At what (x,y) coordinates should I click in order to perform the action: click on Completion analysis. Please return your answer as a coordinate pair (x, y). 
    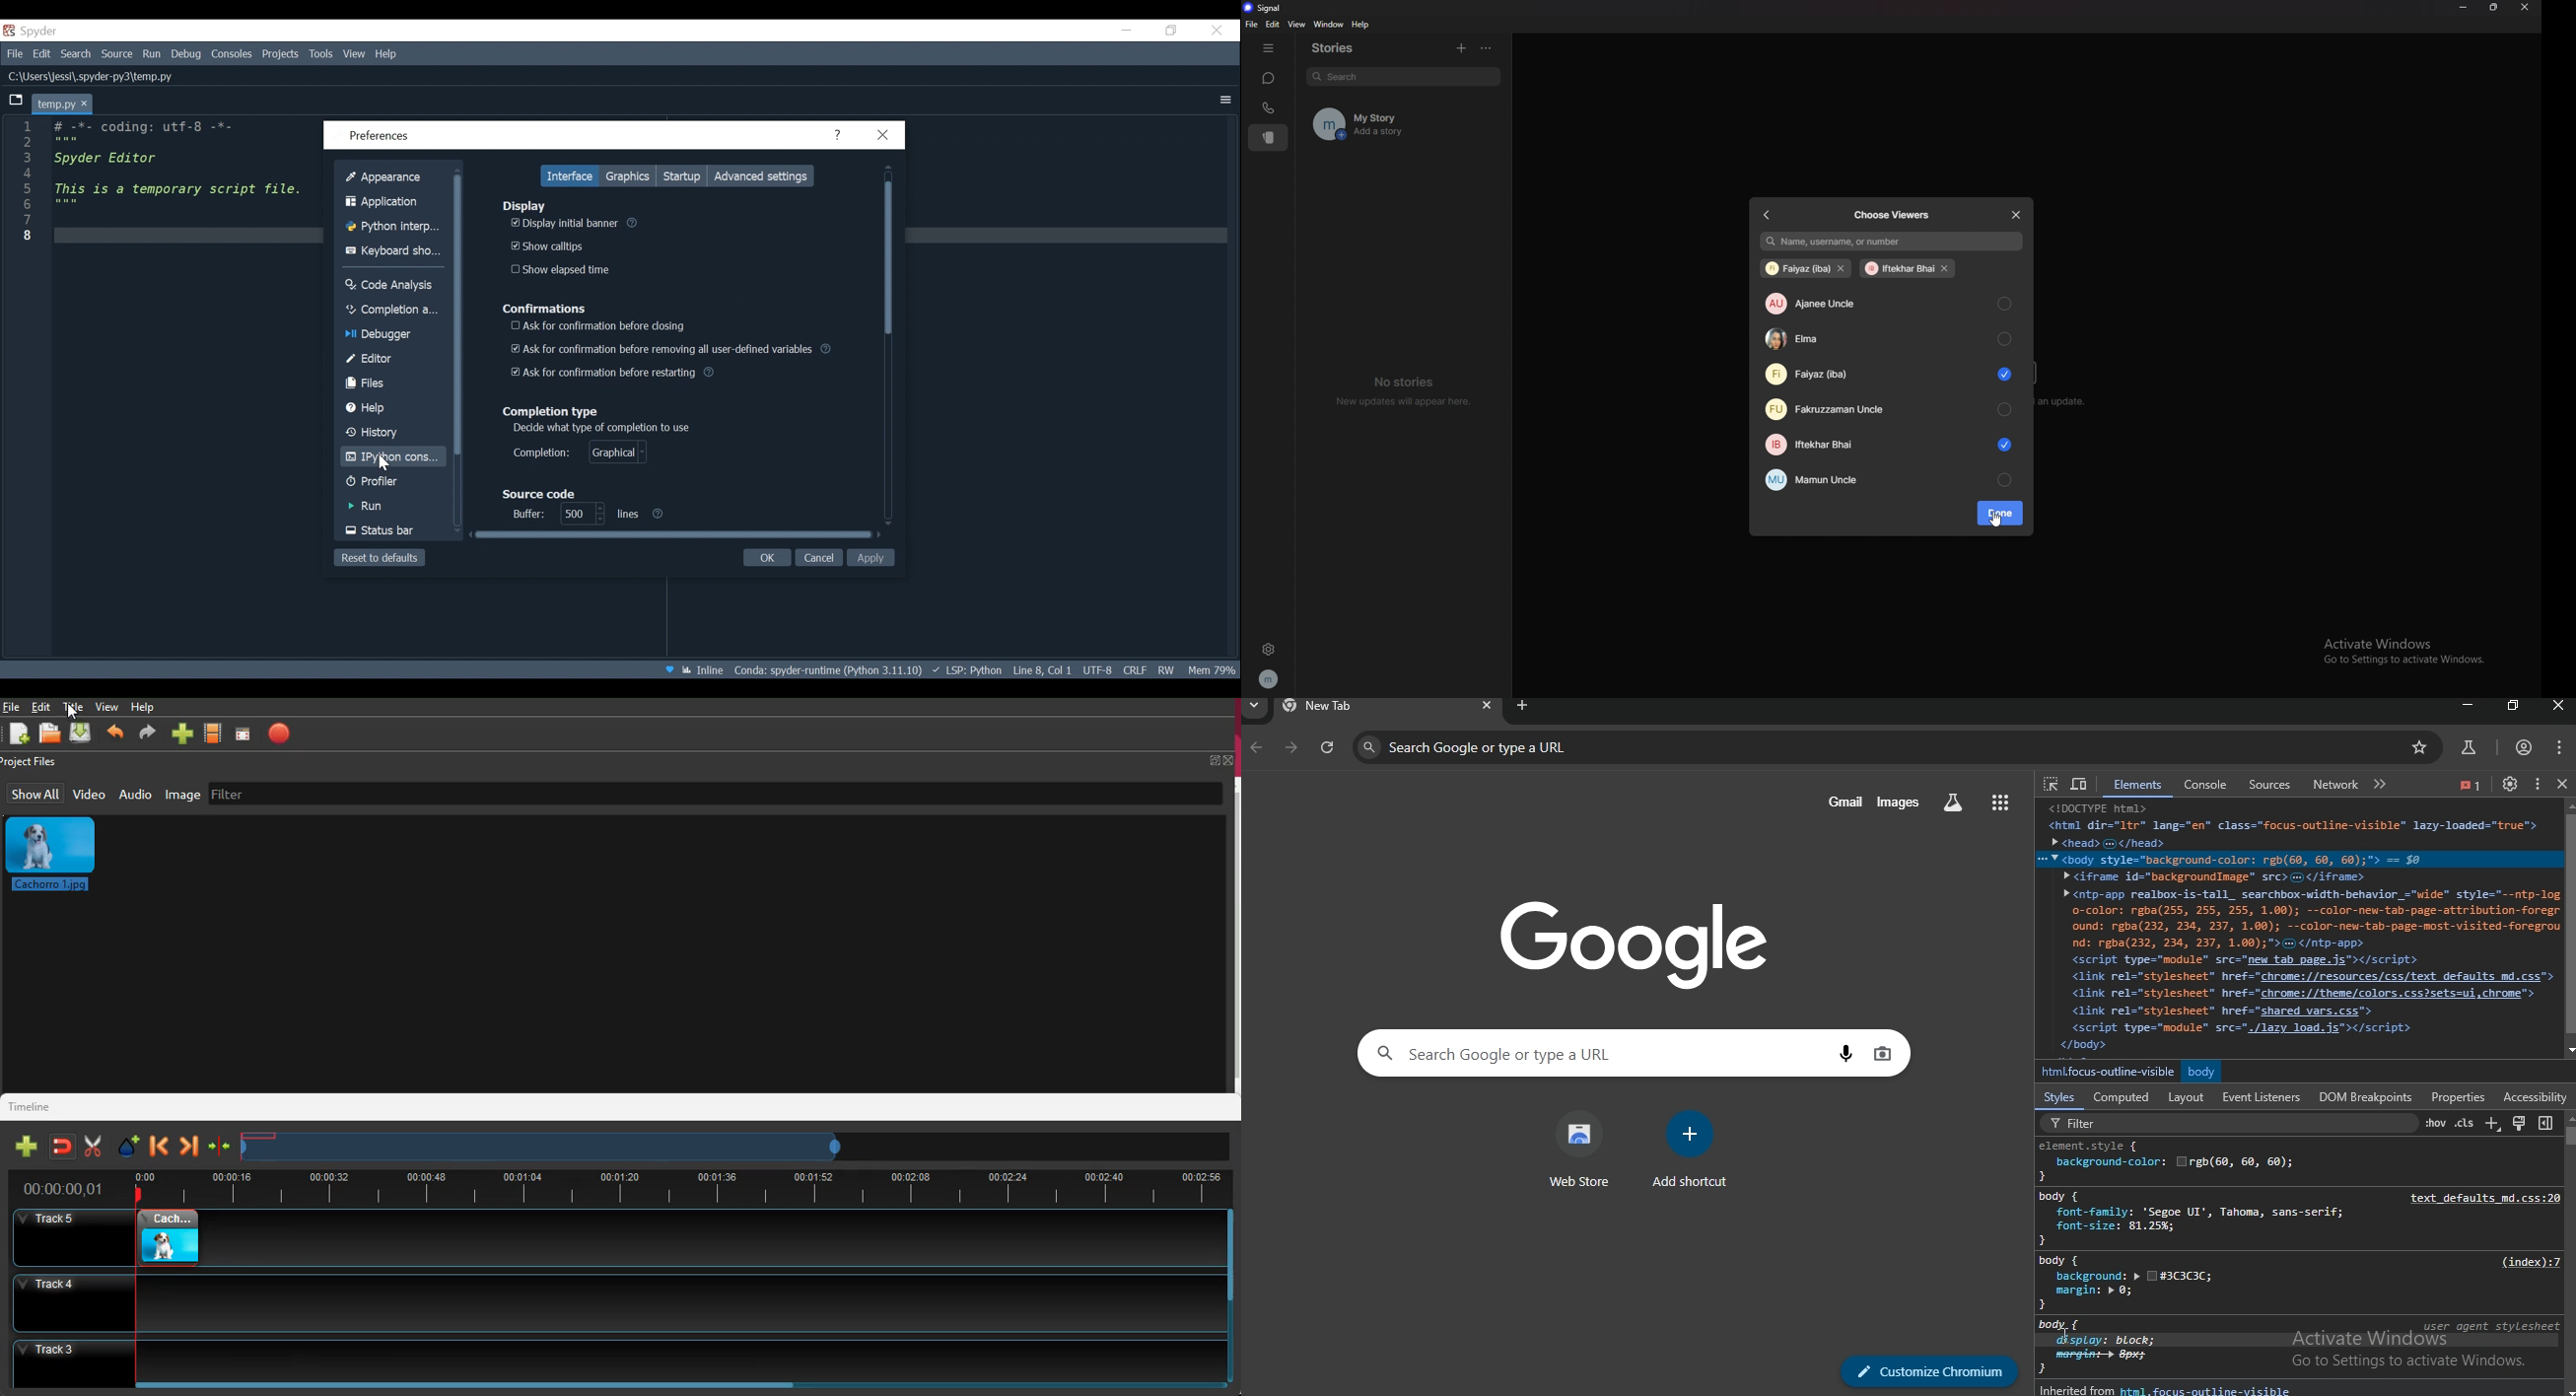
    Looking at the image, I should click on (392, 310).